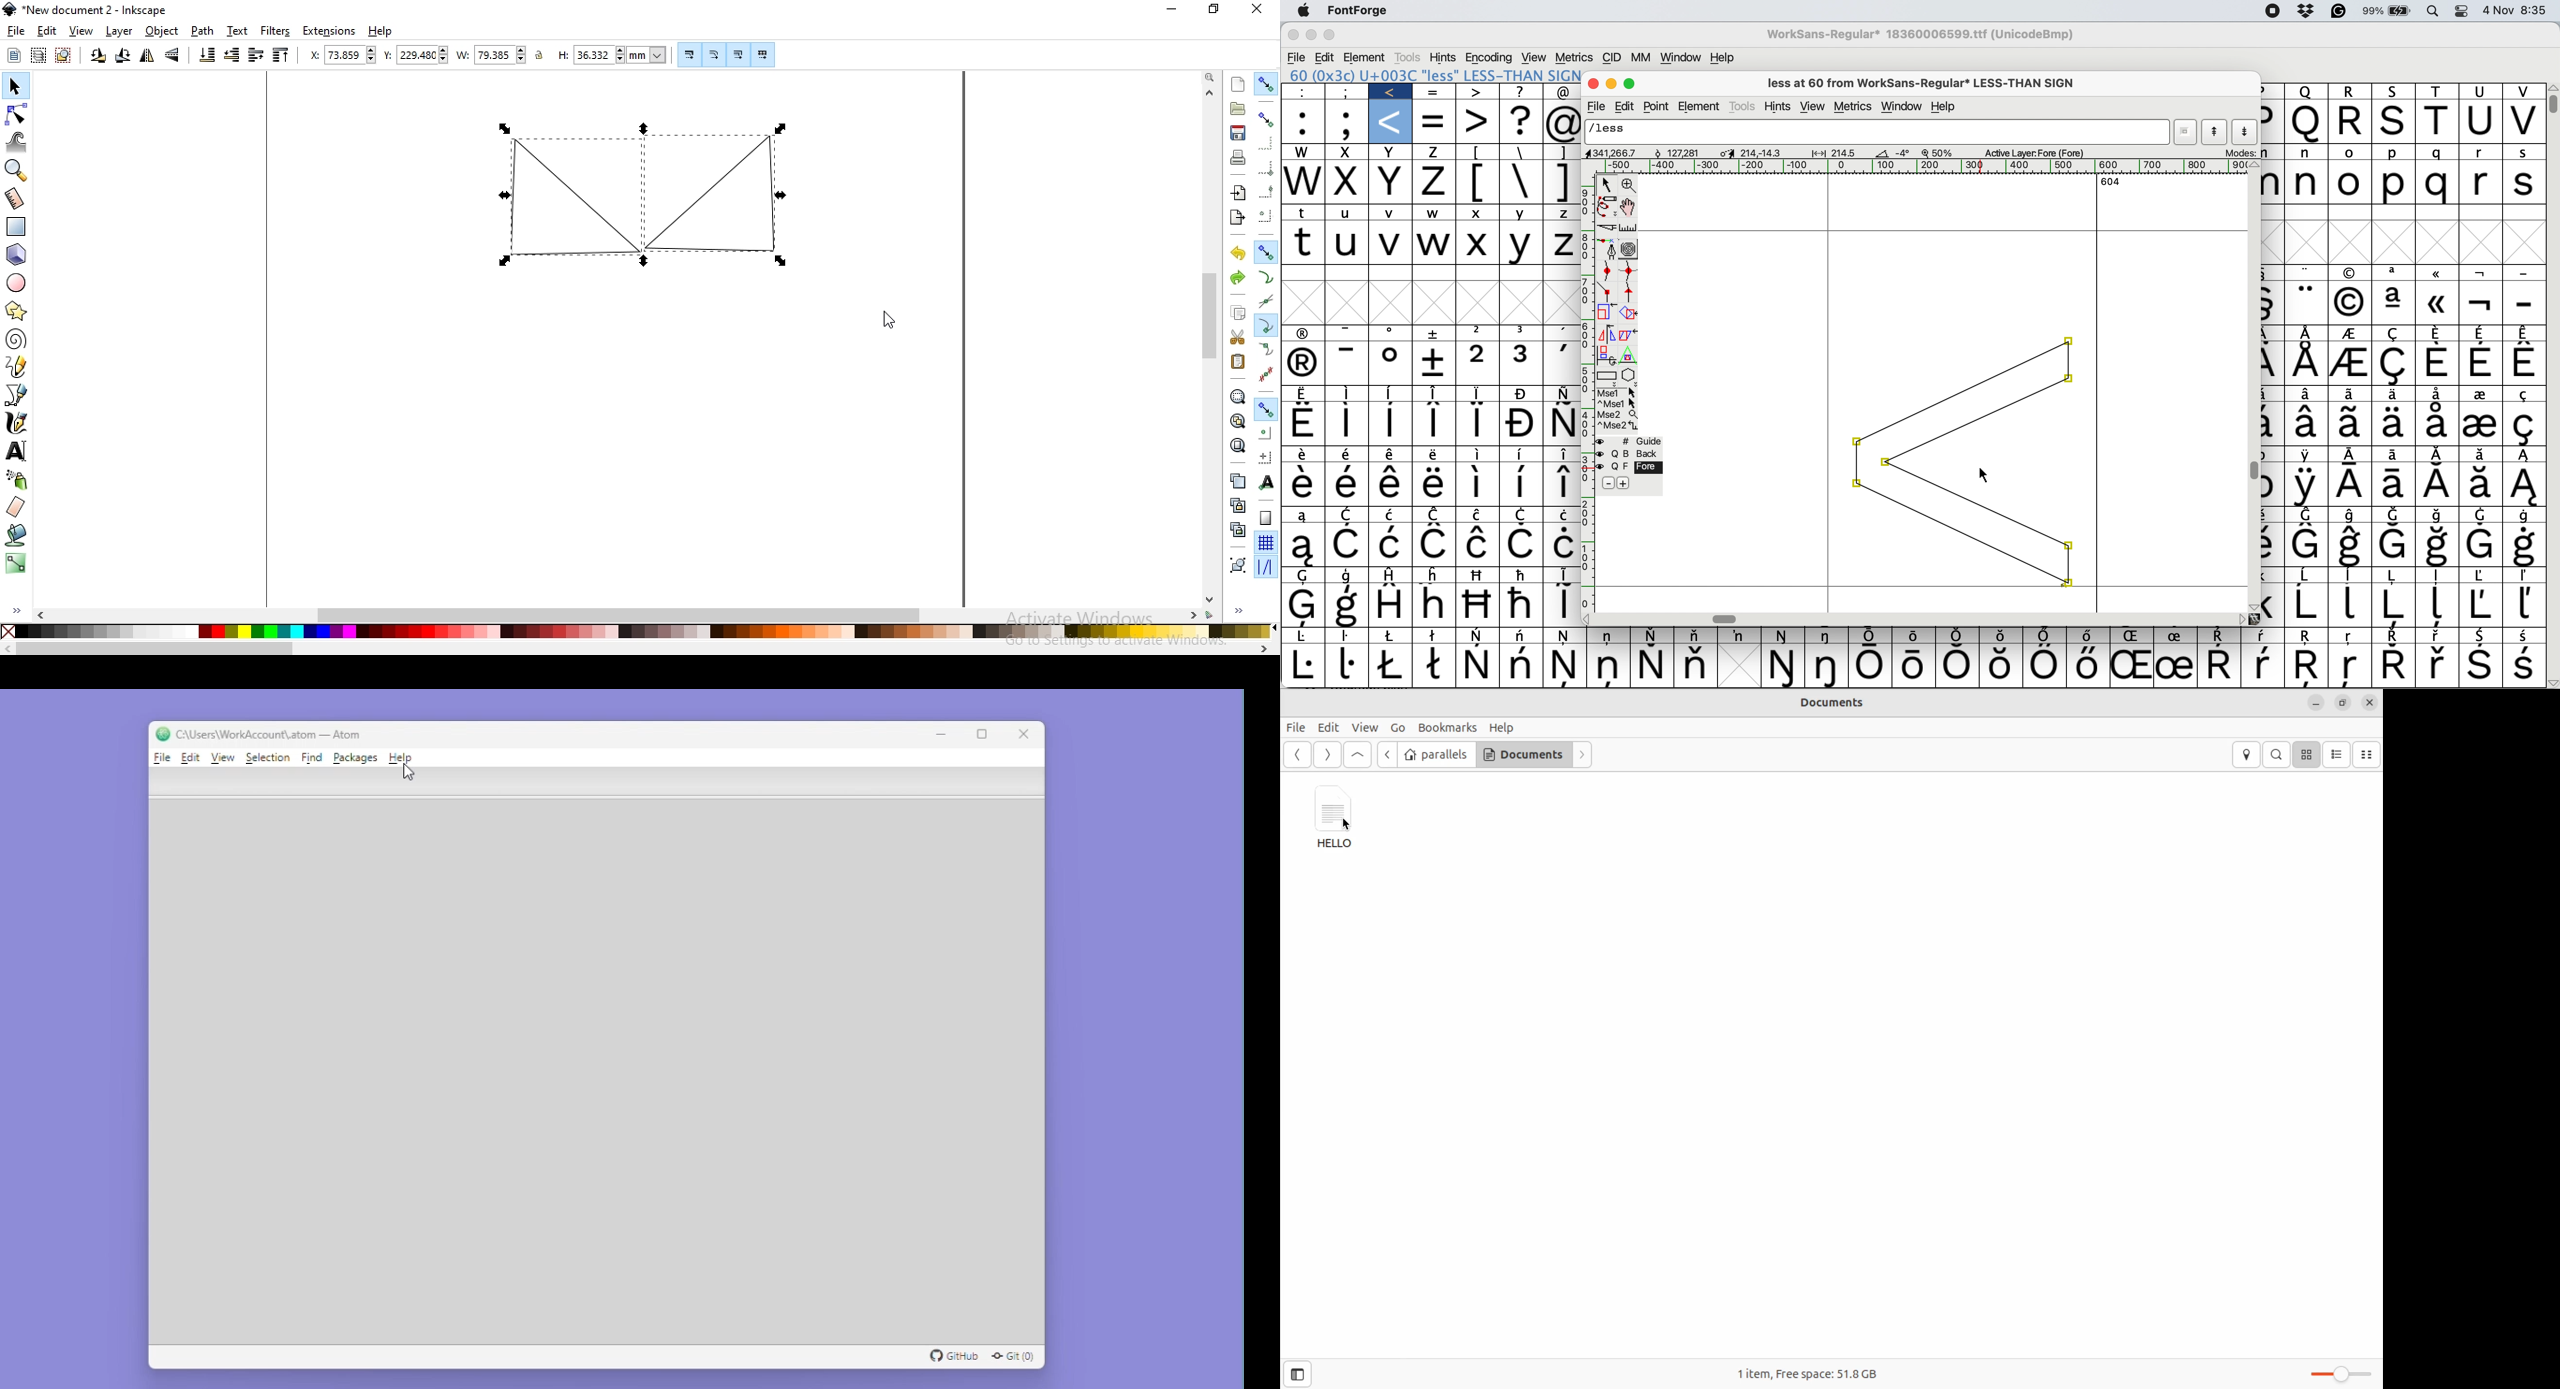 The height and width of the screenshot is (1400, 2576). What do you see at coordinates (2526, 394) in the screenshot?
I see `Symbol` at bounding box center [2526, 394].